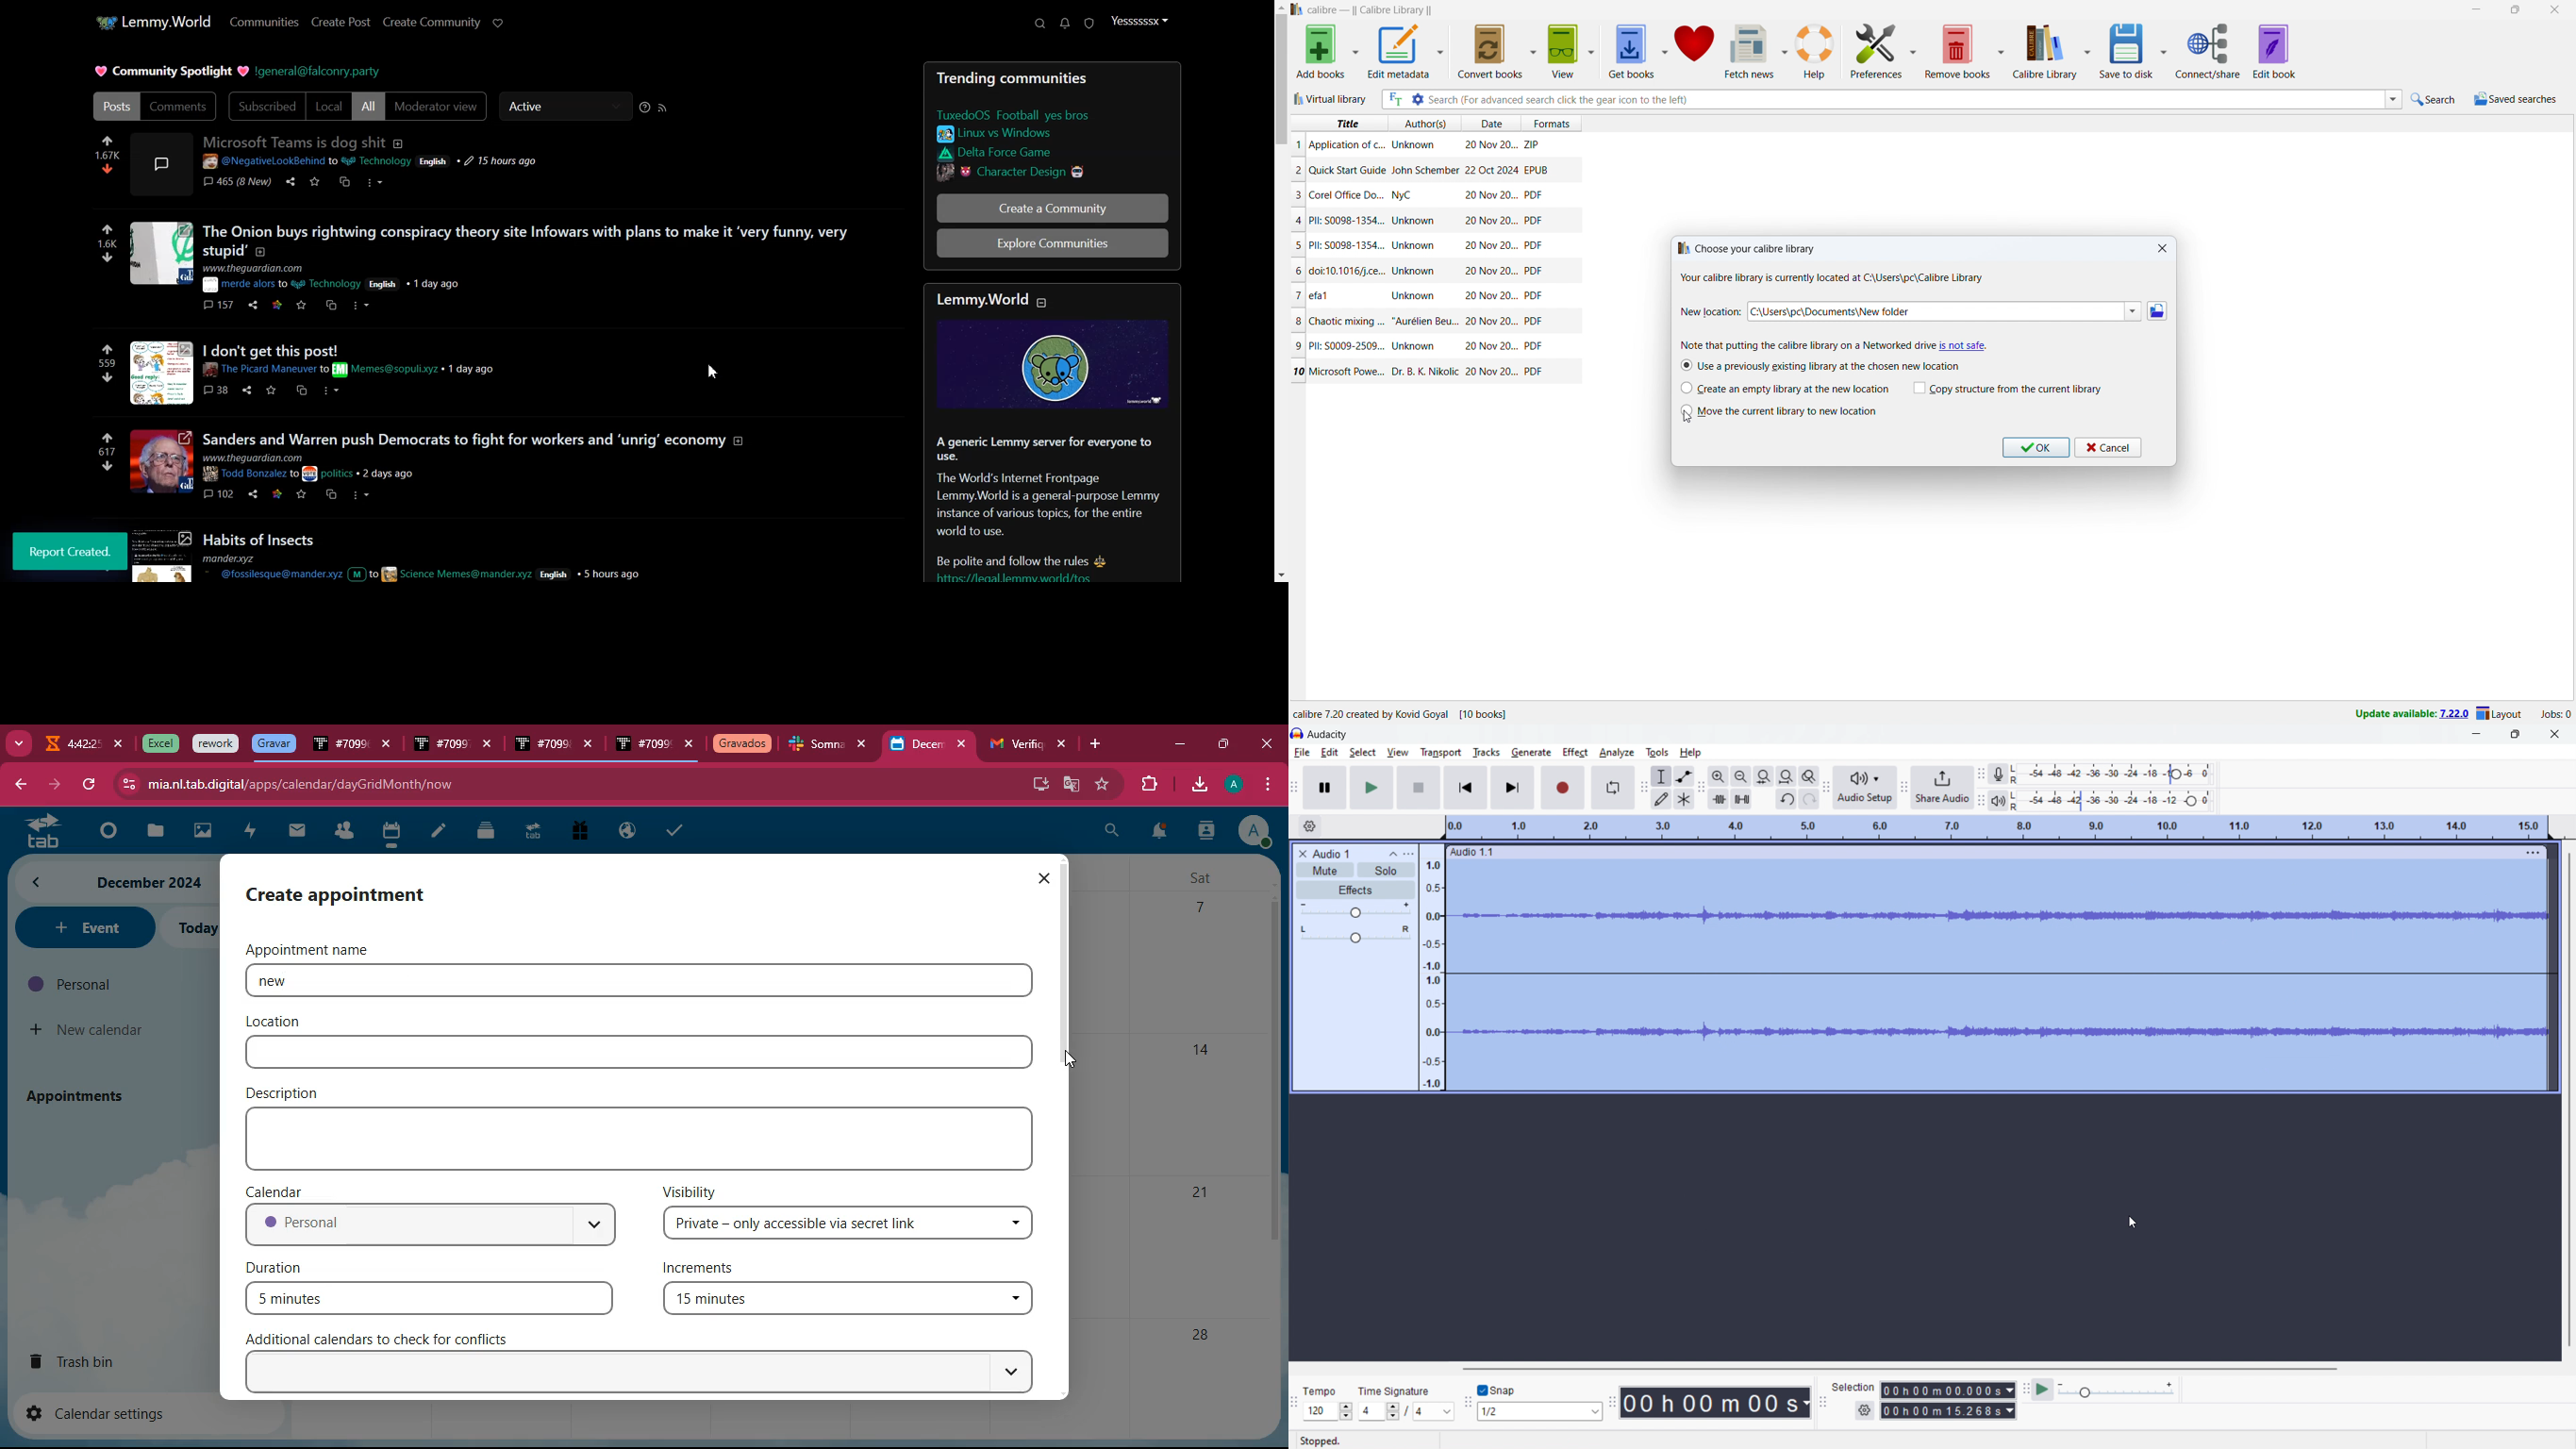 This screenshot has width=2576, height=1456. I want to click on Subscribed, so click(265, 106).